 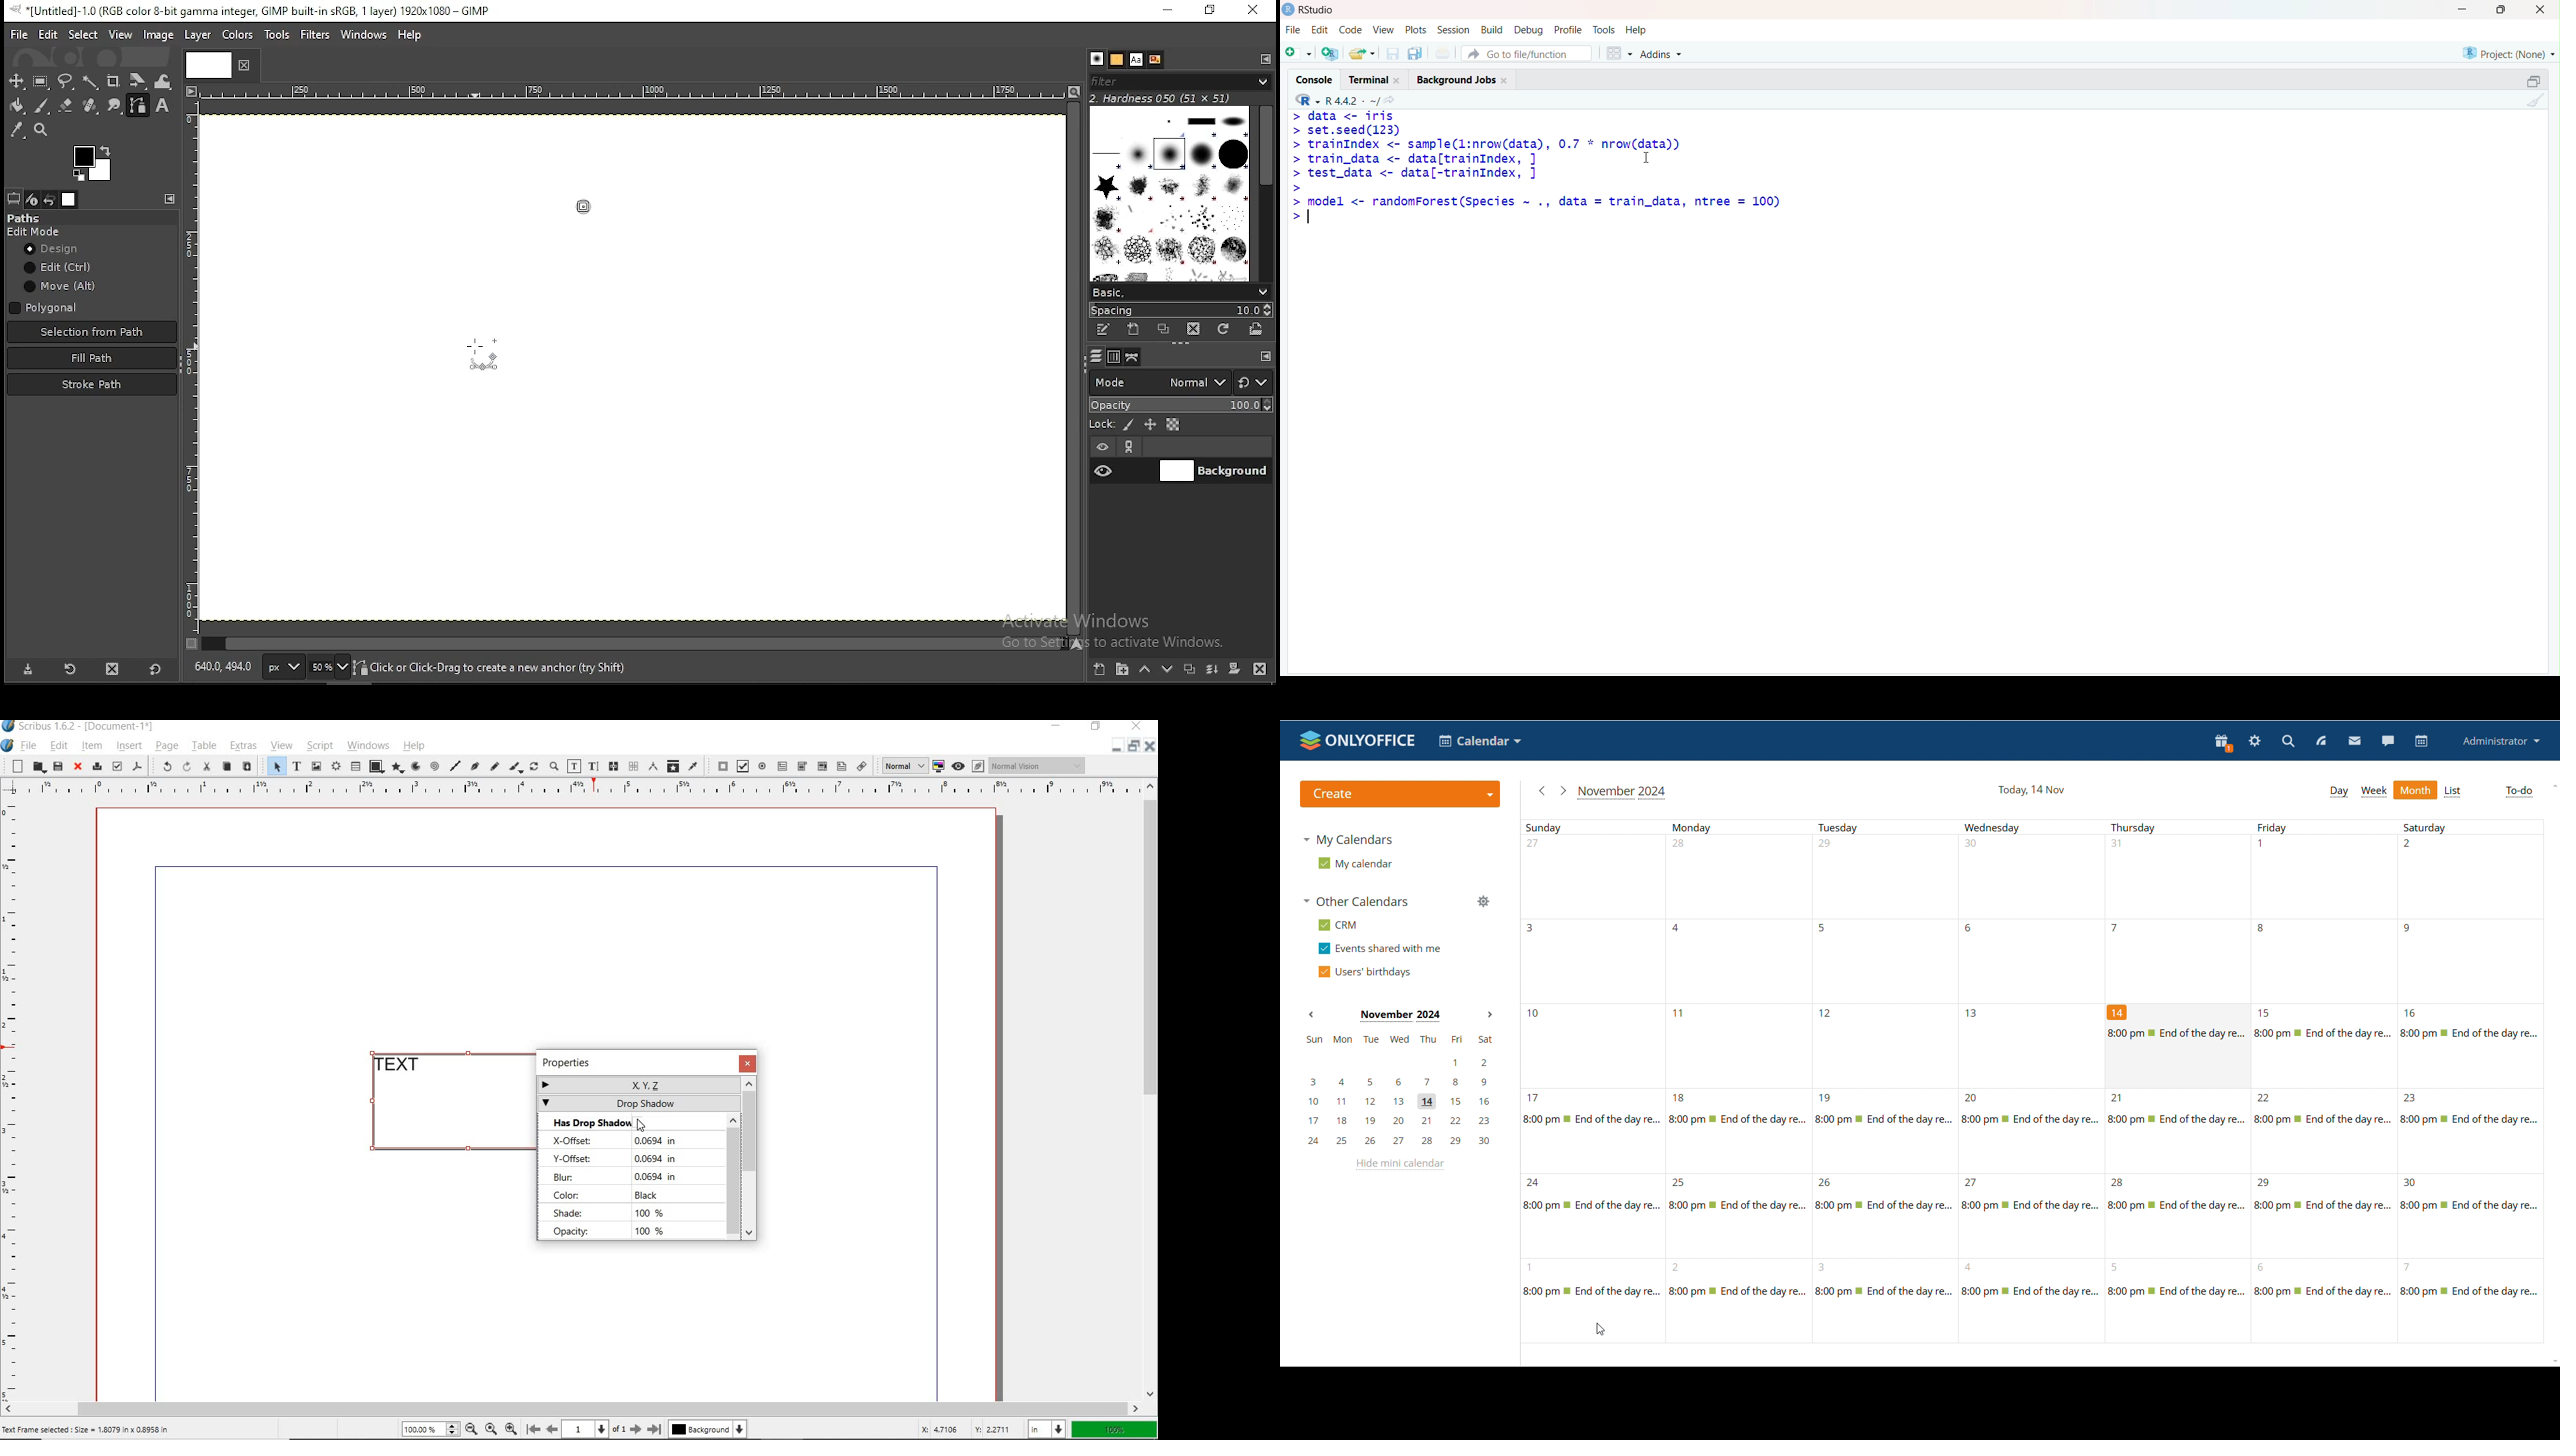 I want to click on zoom factor, so click(x=1116, y=1429).